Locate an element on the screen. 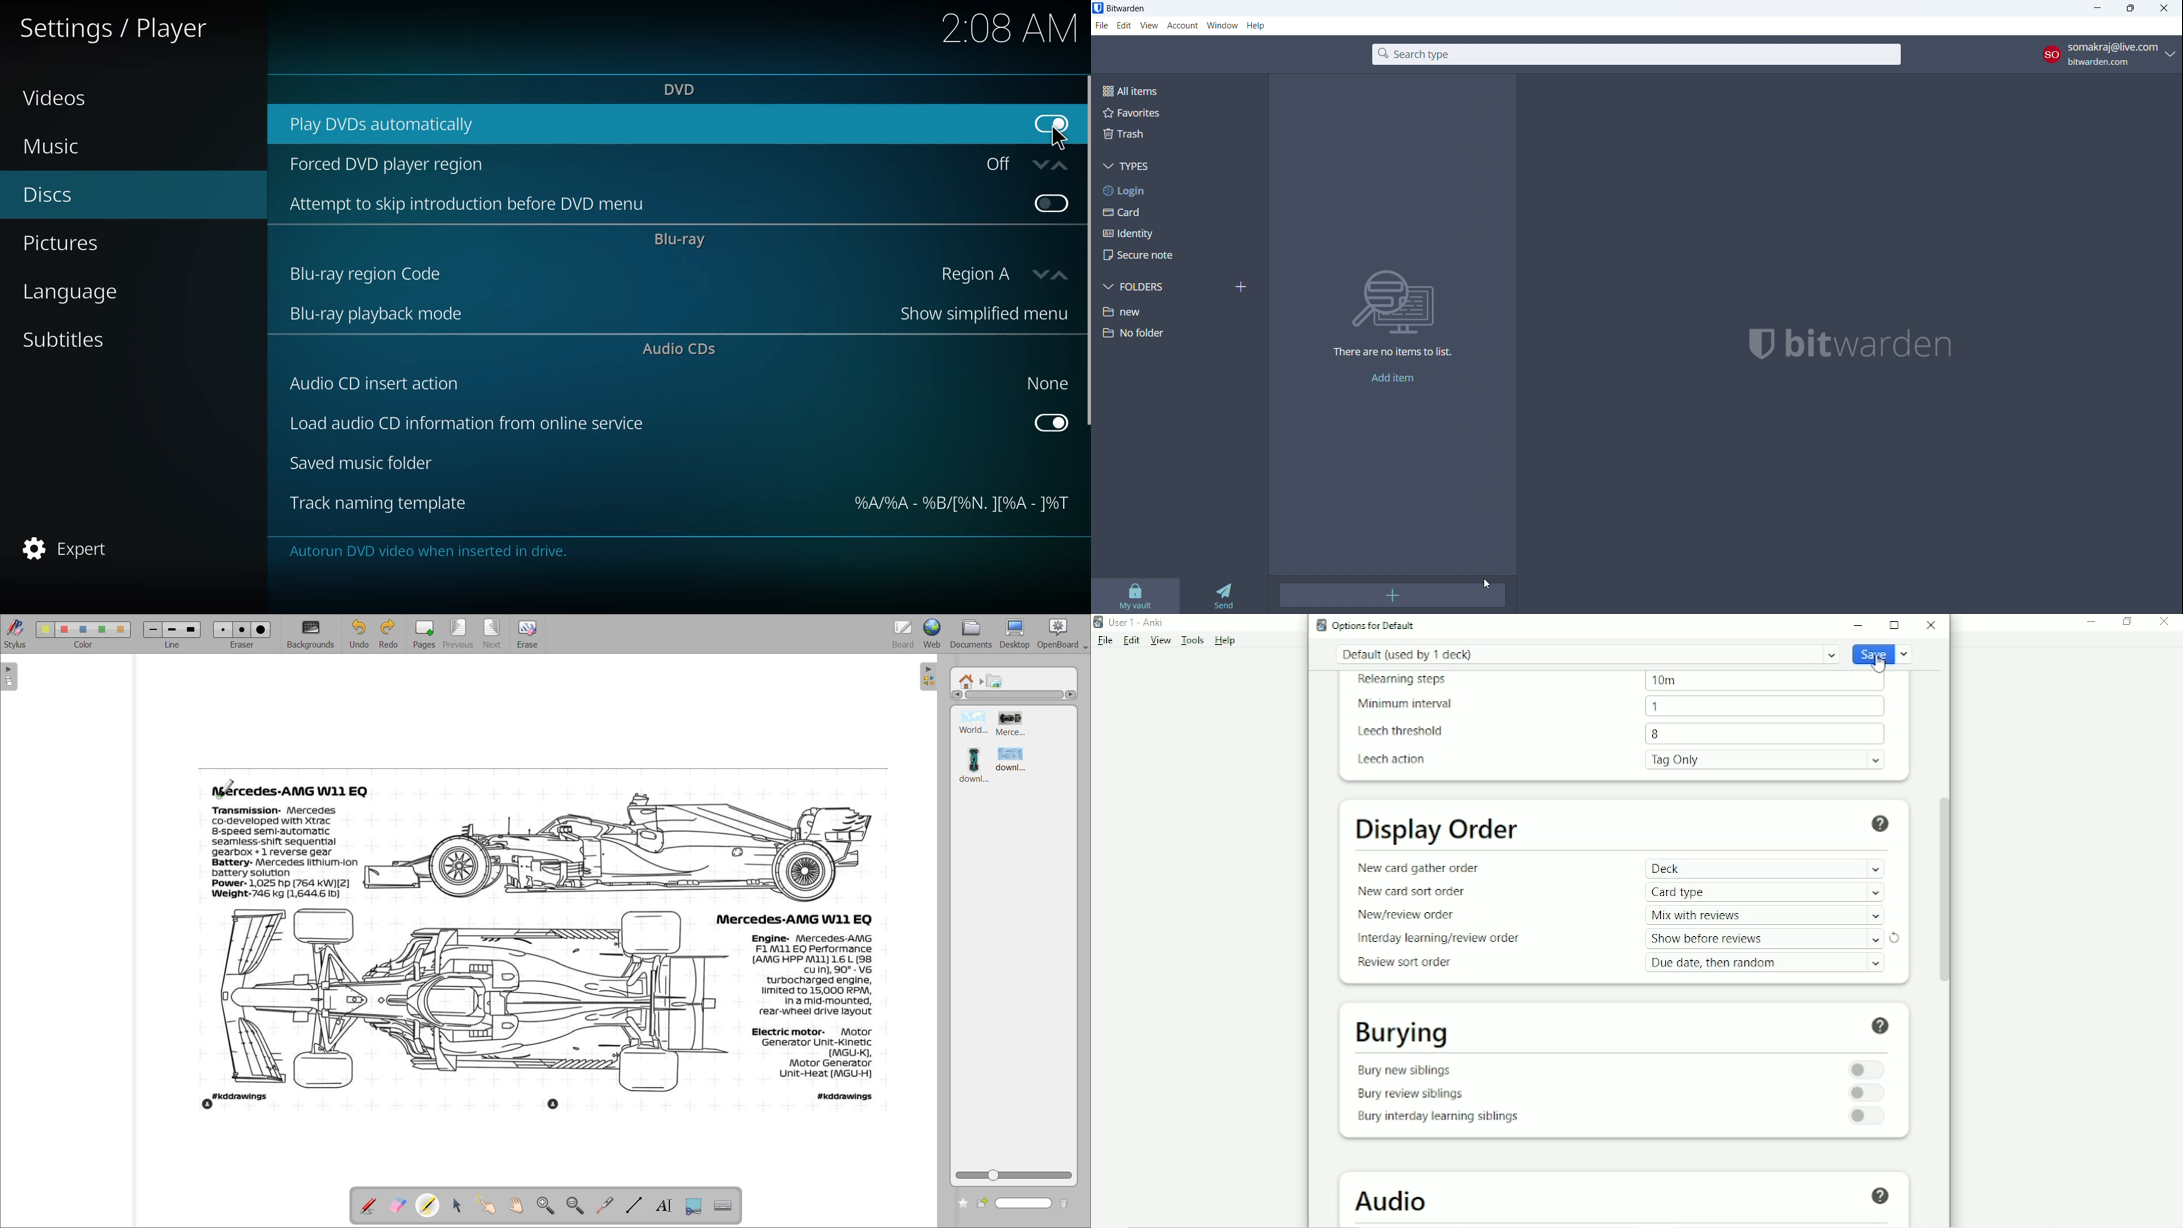  show simplified menu is located at coordinates (977, 316).